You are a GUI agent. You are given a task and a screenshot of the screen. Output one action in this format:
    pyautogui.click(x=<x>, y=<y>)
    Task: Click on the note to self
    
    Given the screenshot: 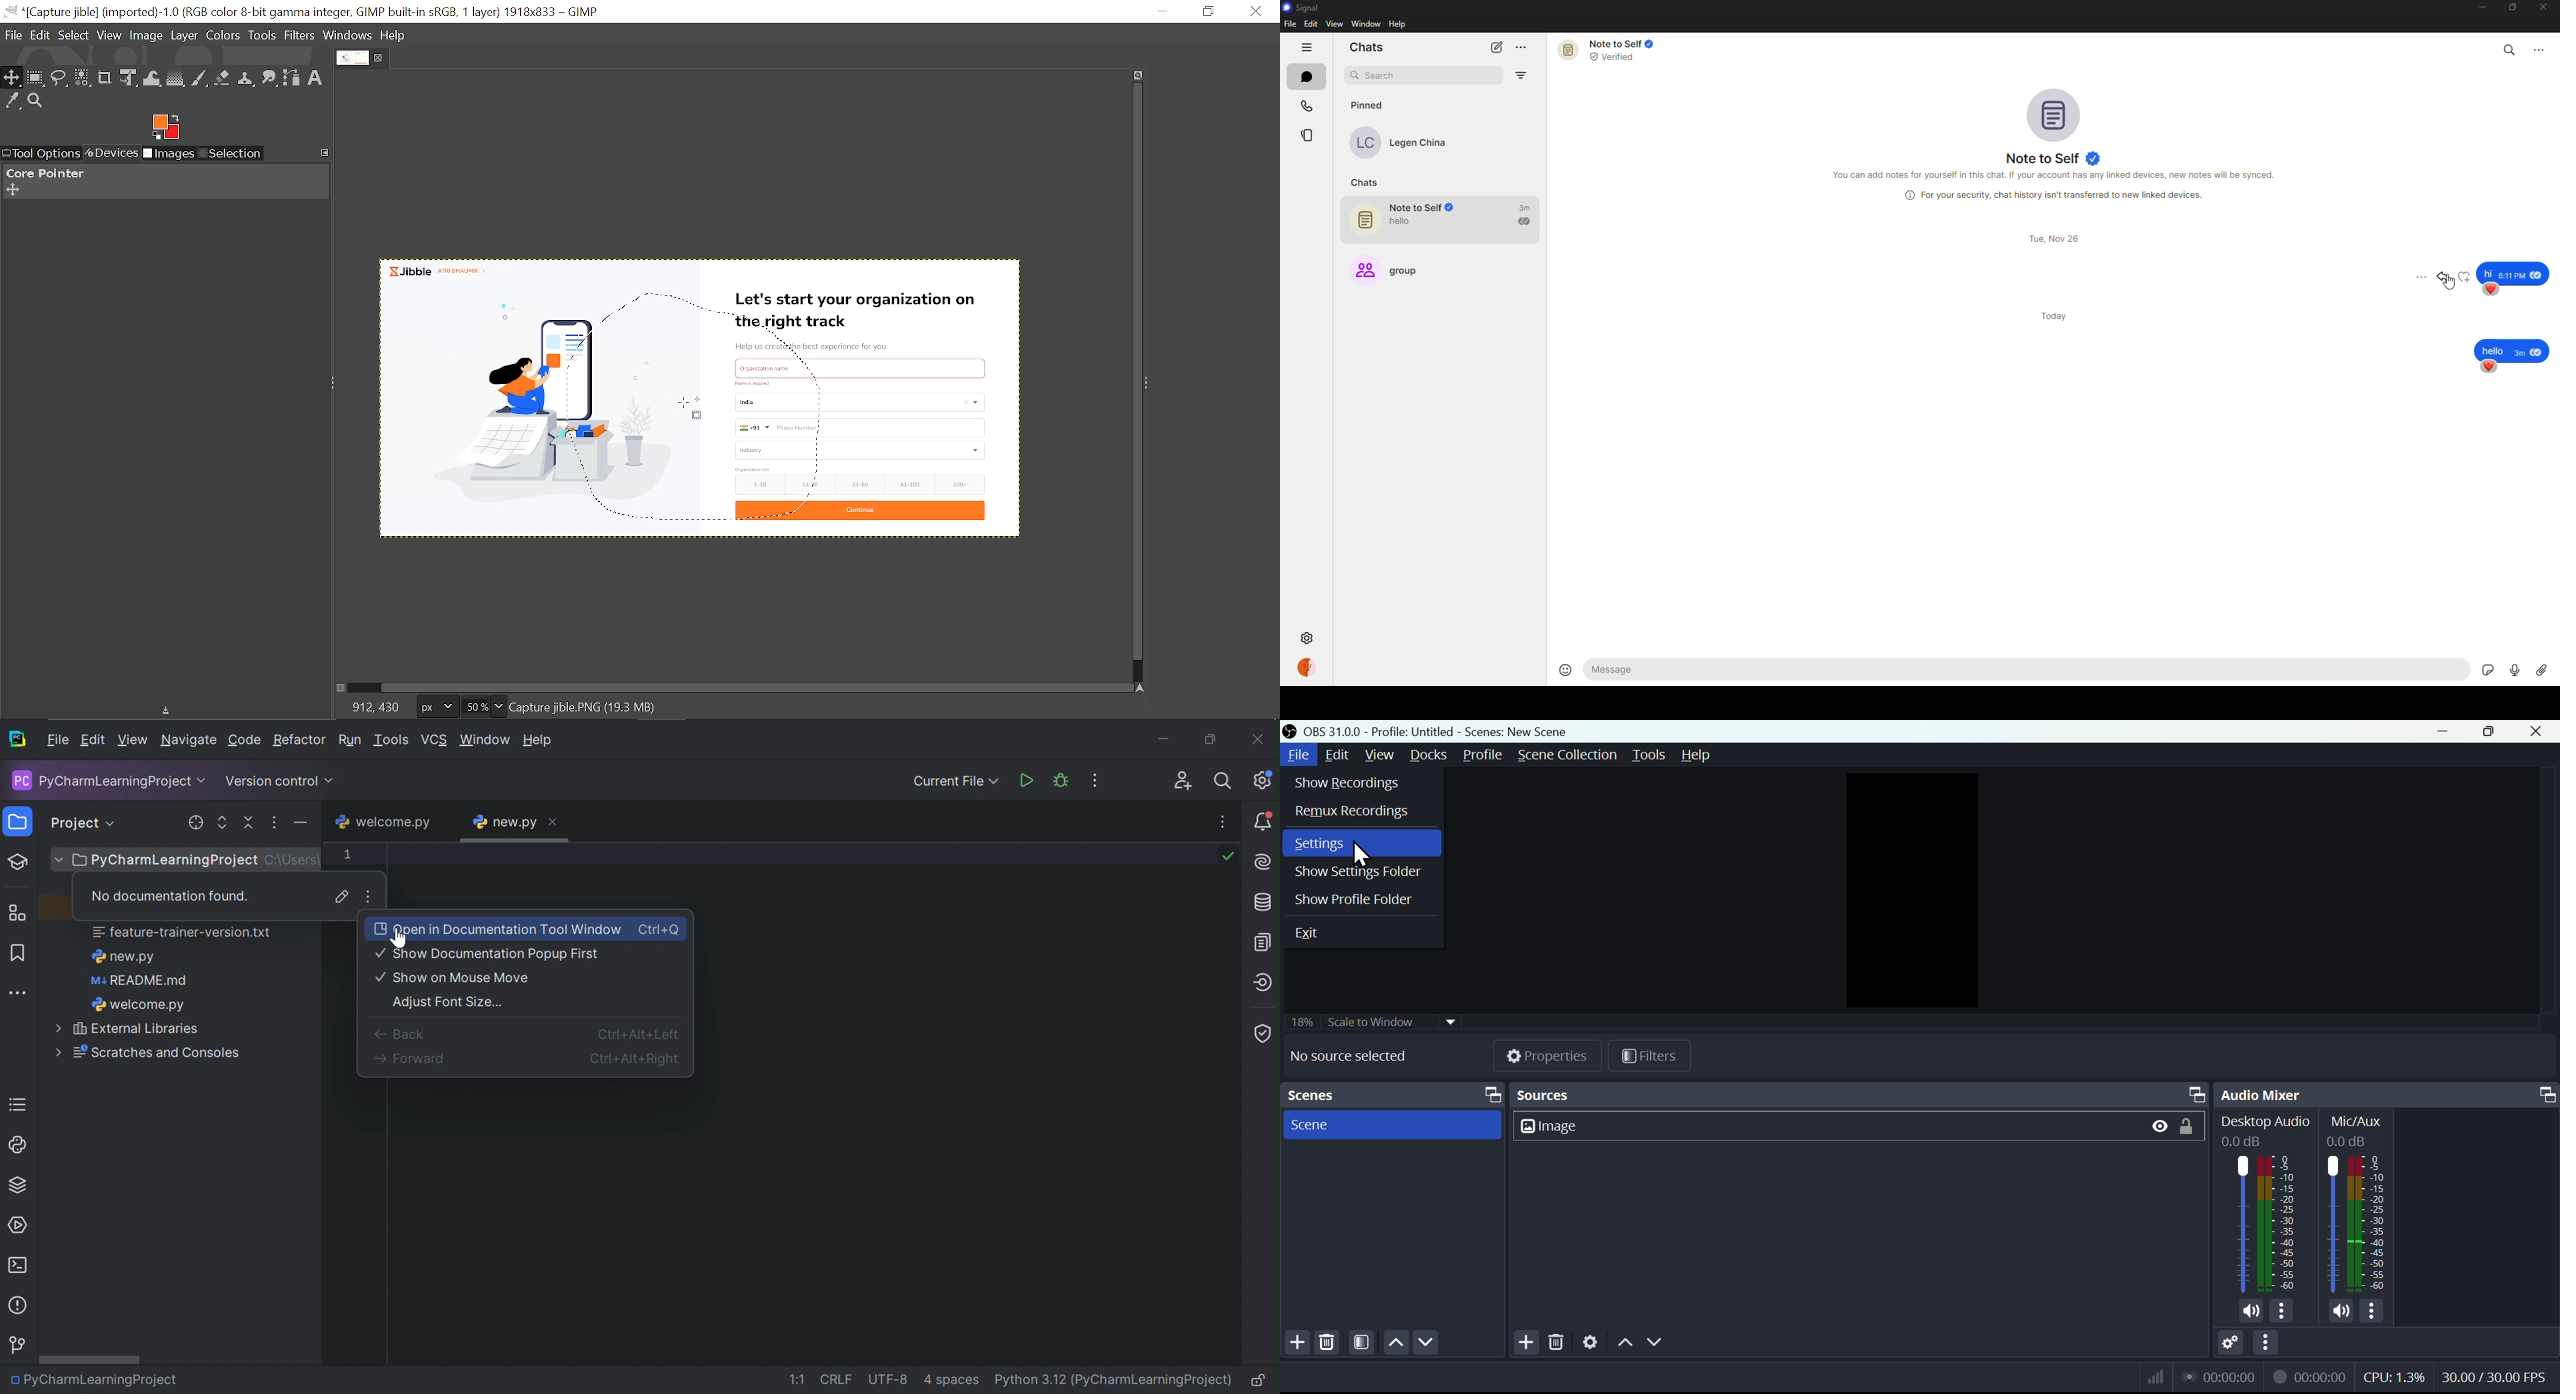 What is the action you would take?
    pyautogui.click(x=1446, y=221)
    